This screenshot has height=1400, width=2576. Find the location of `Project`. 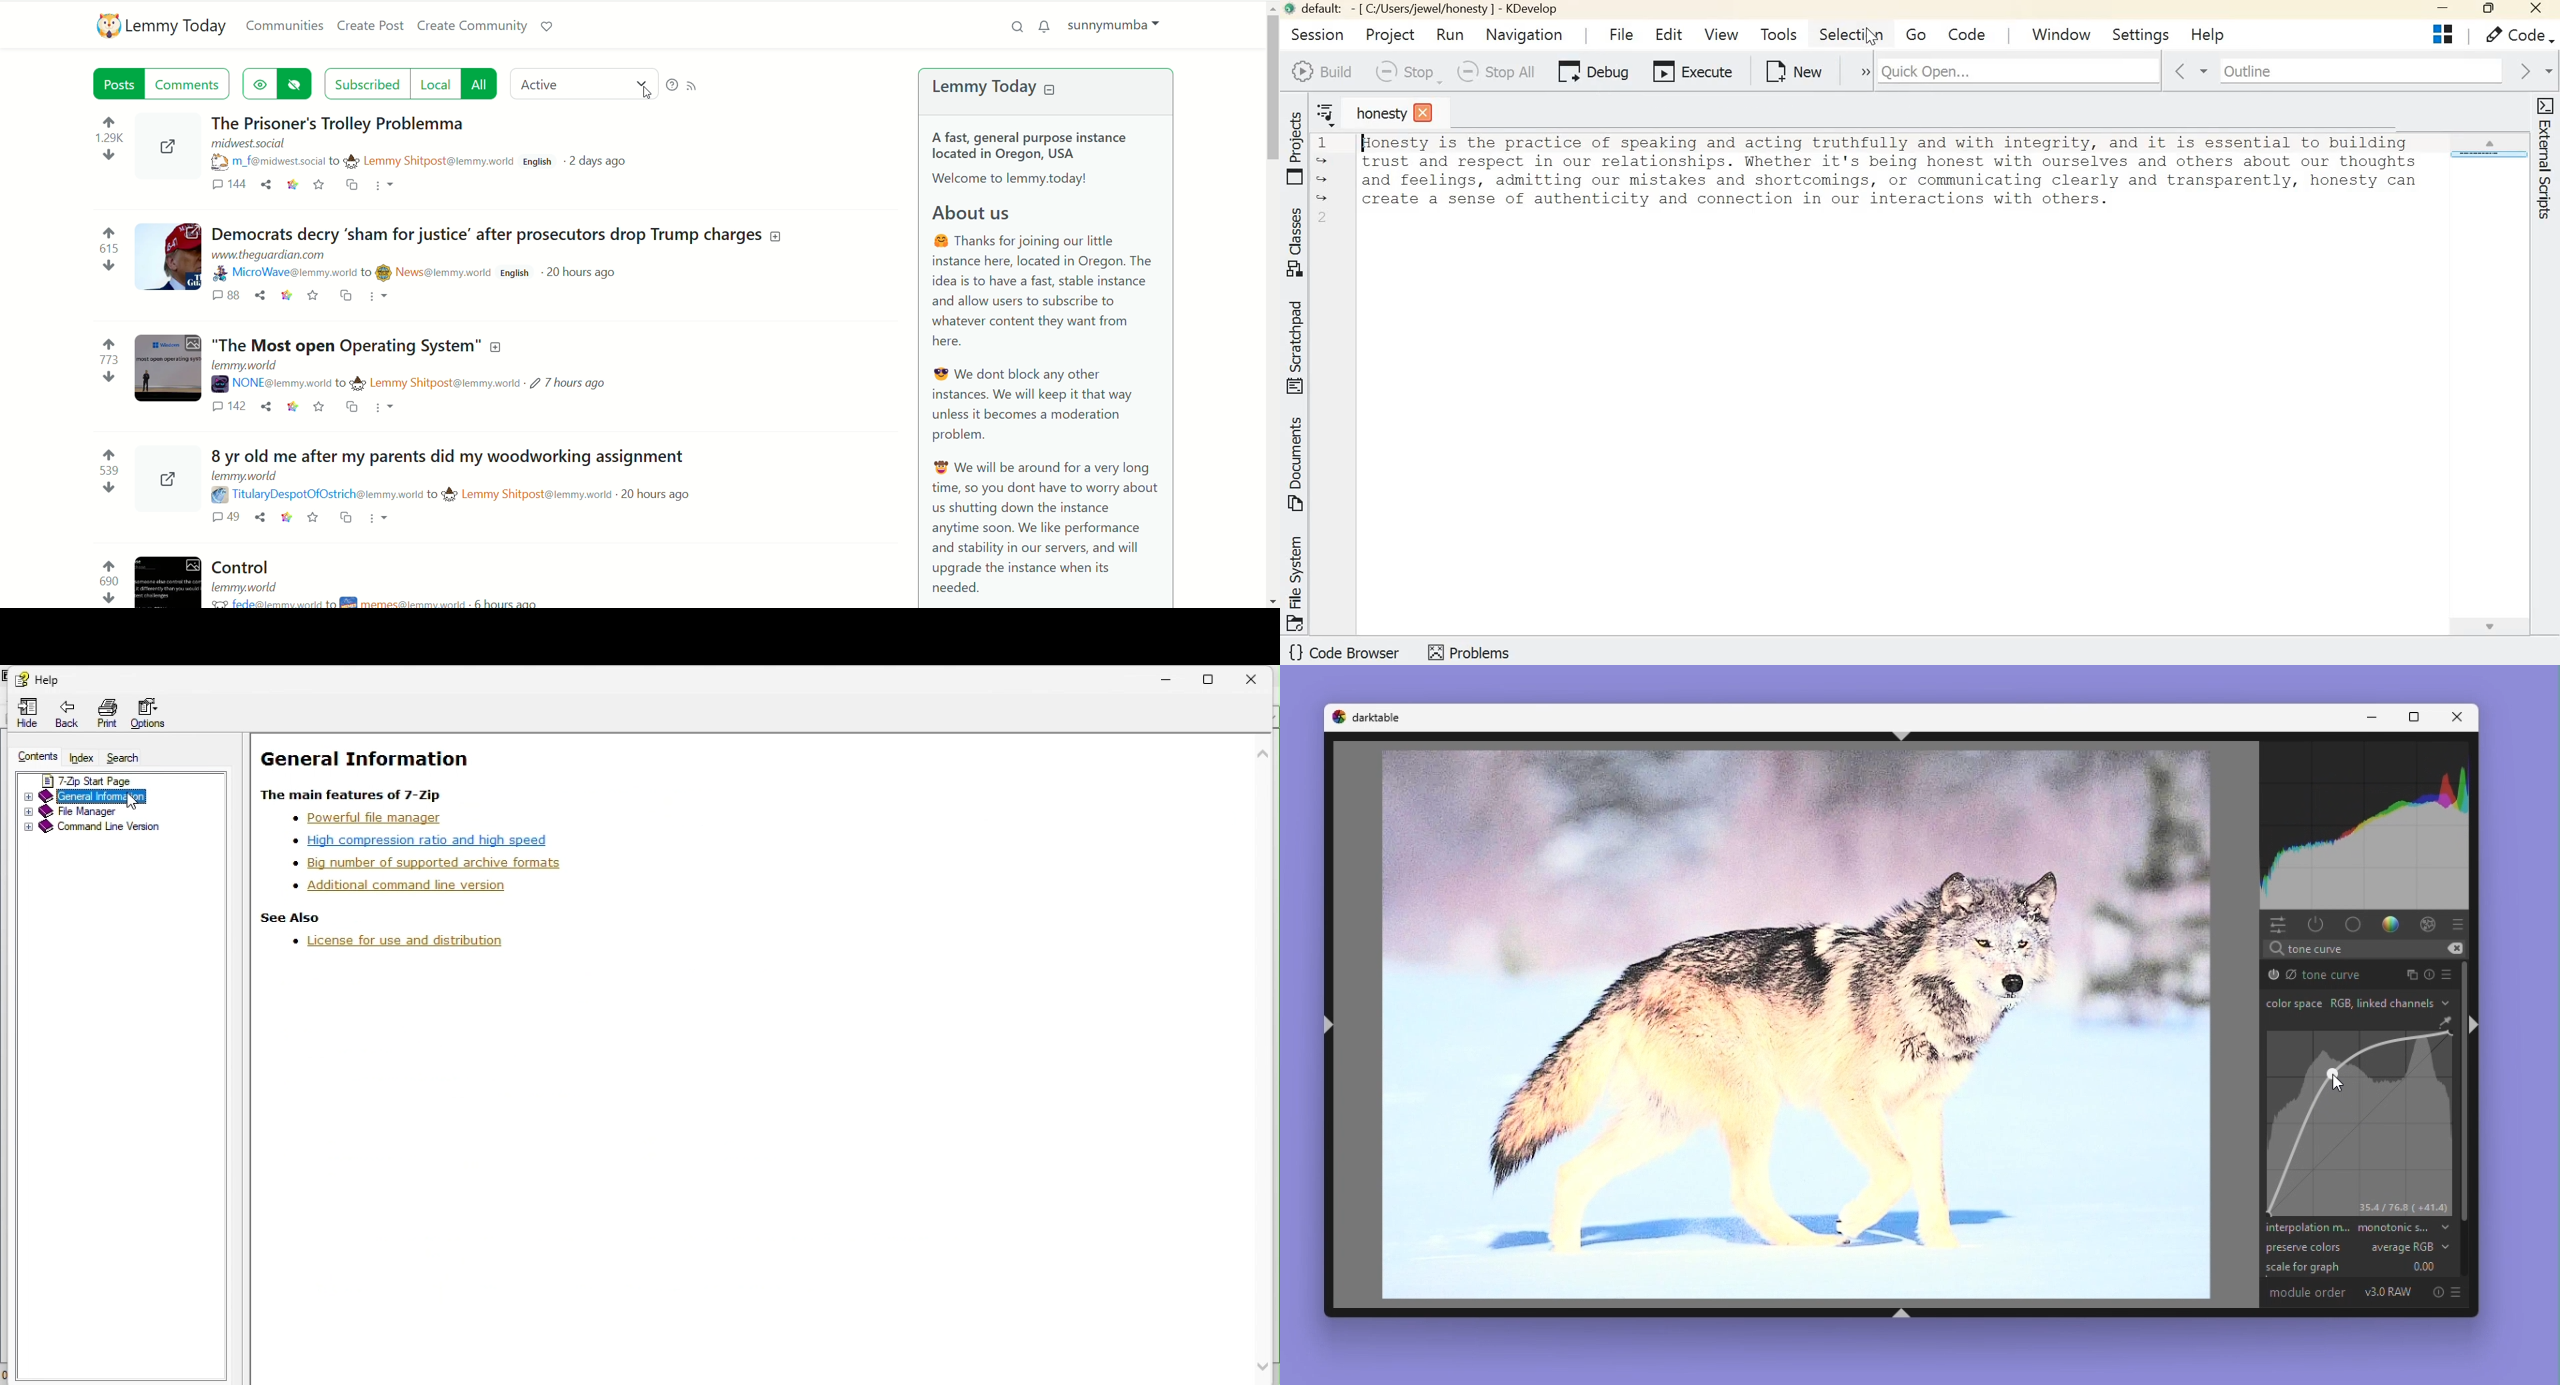

Project is located at coordinates (1389, 33).